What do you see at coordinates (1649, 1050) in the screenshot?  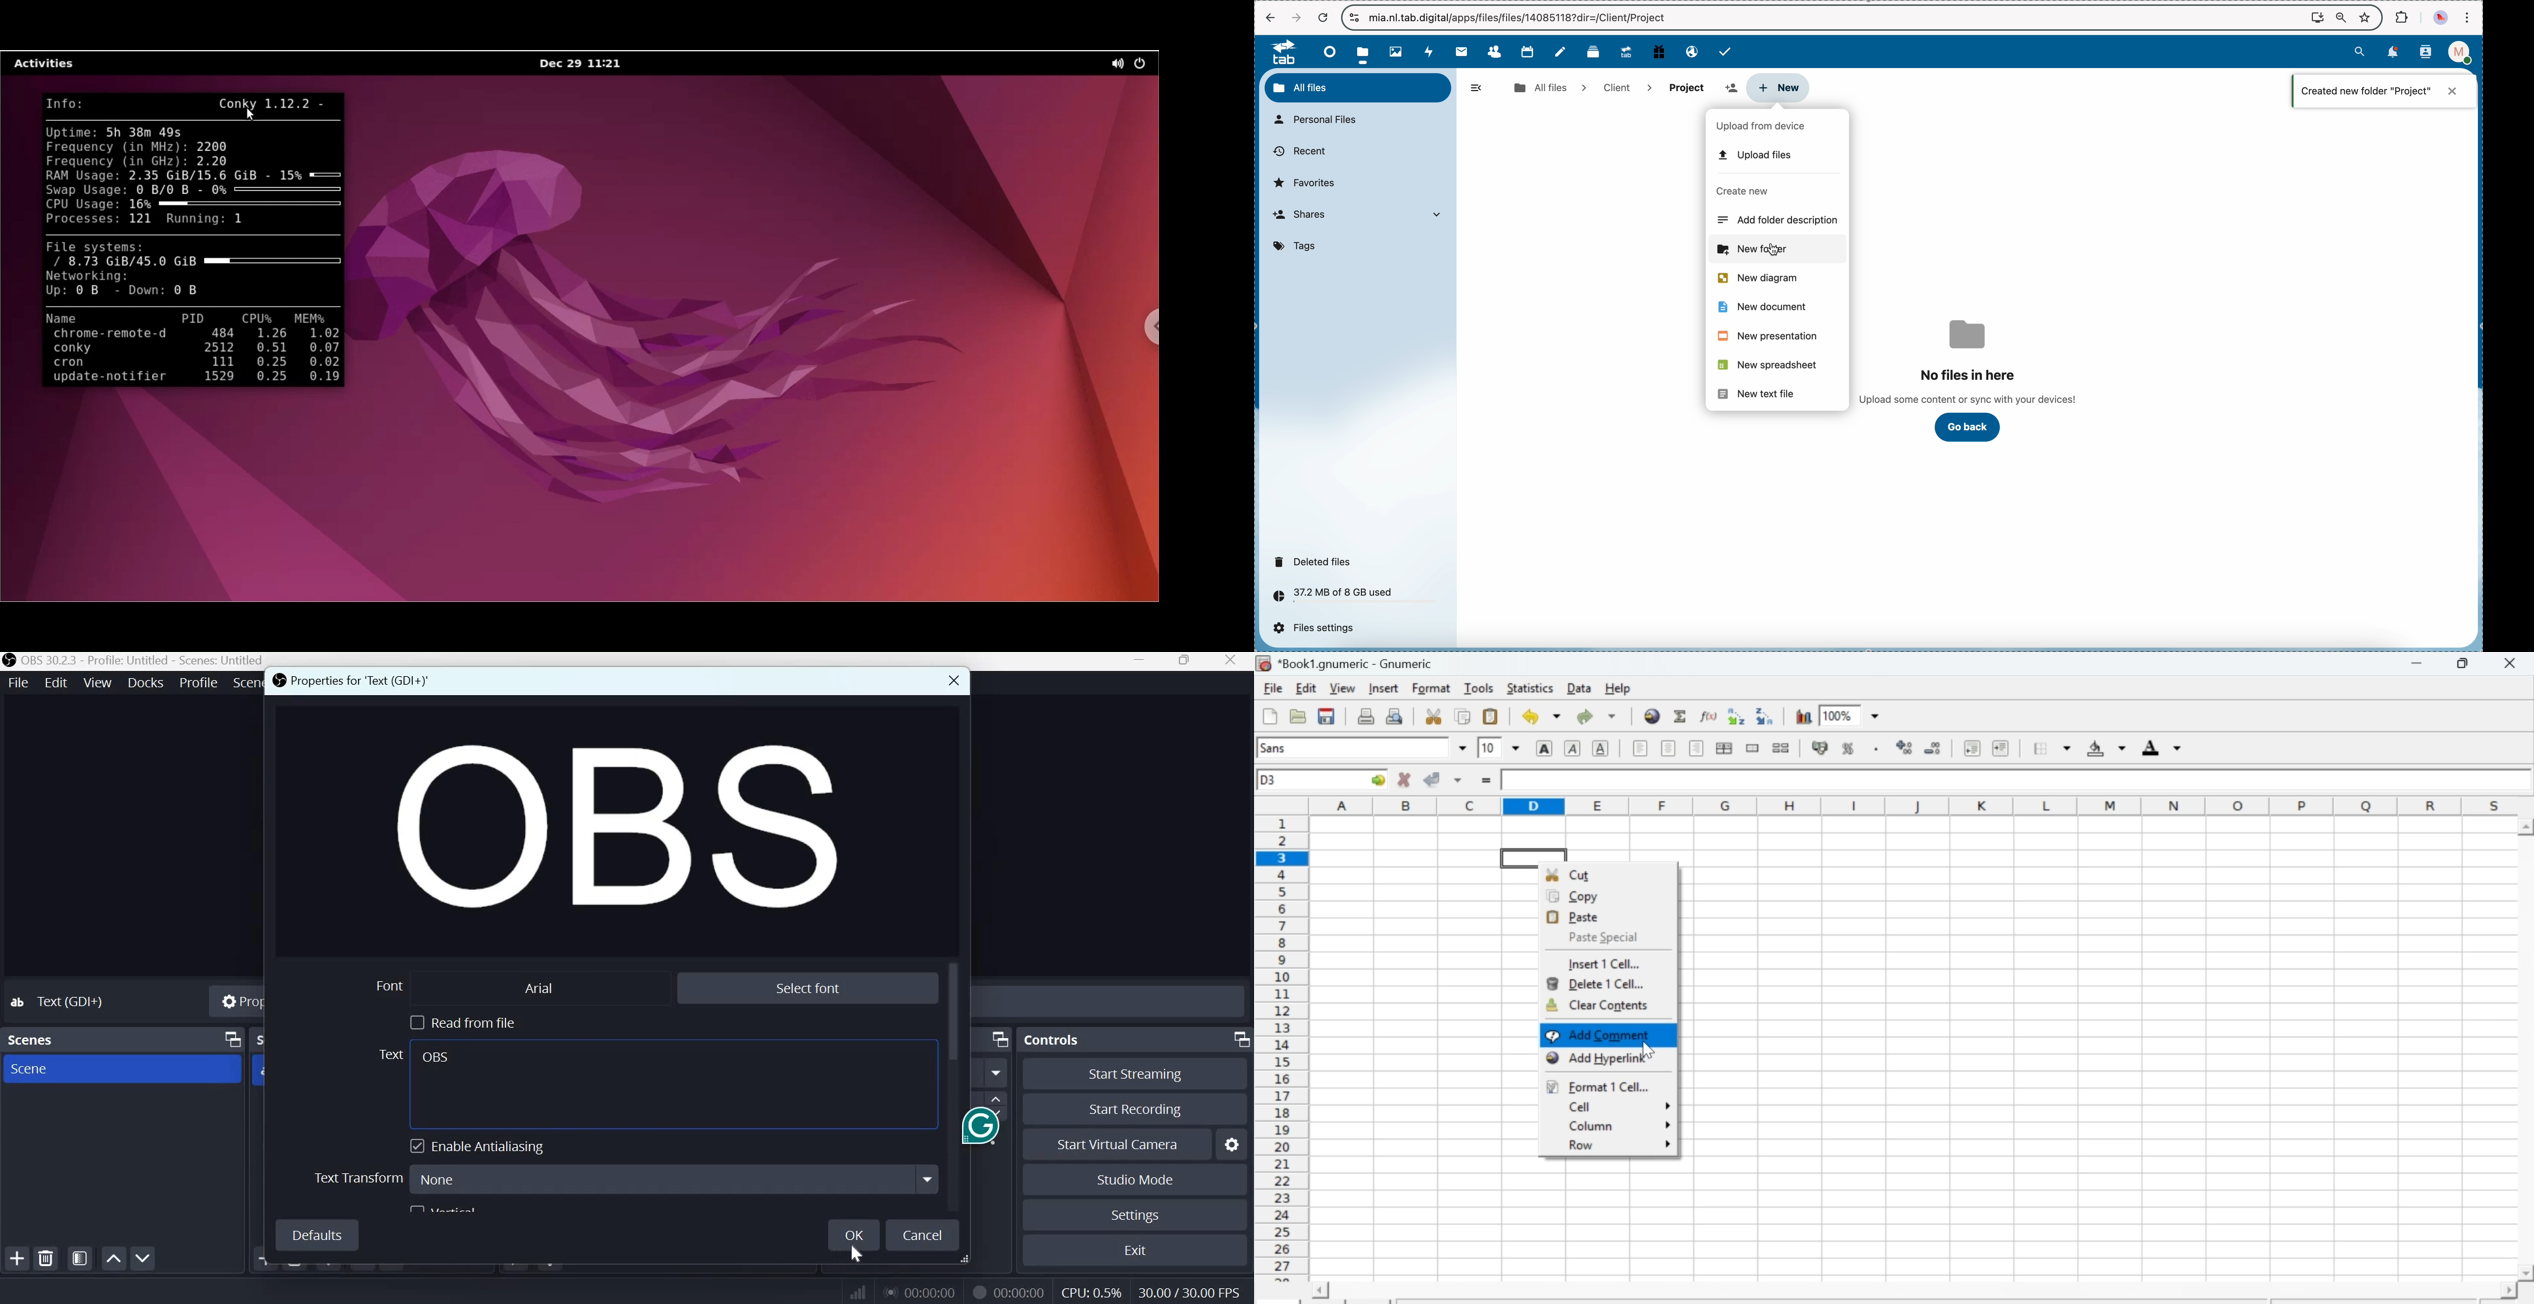 I see `cursor` at bounding box center [1649, 1050].